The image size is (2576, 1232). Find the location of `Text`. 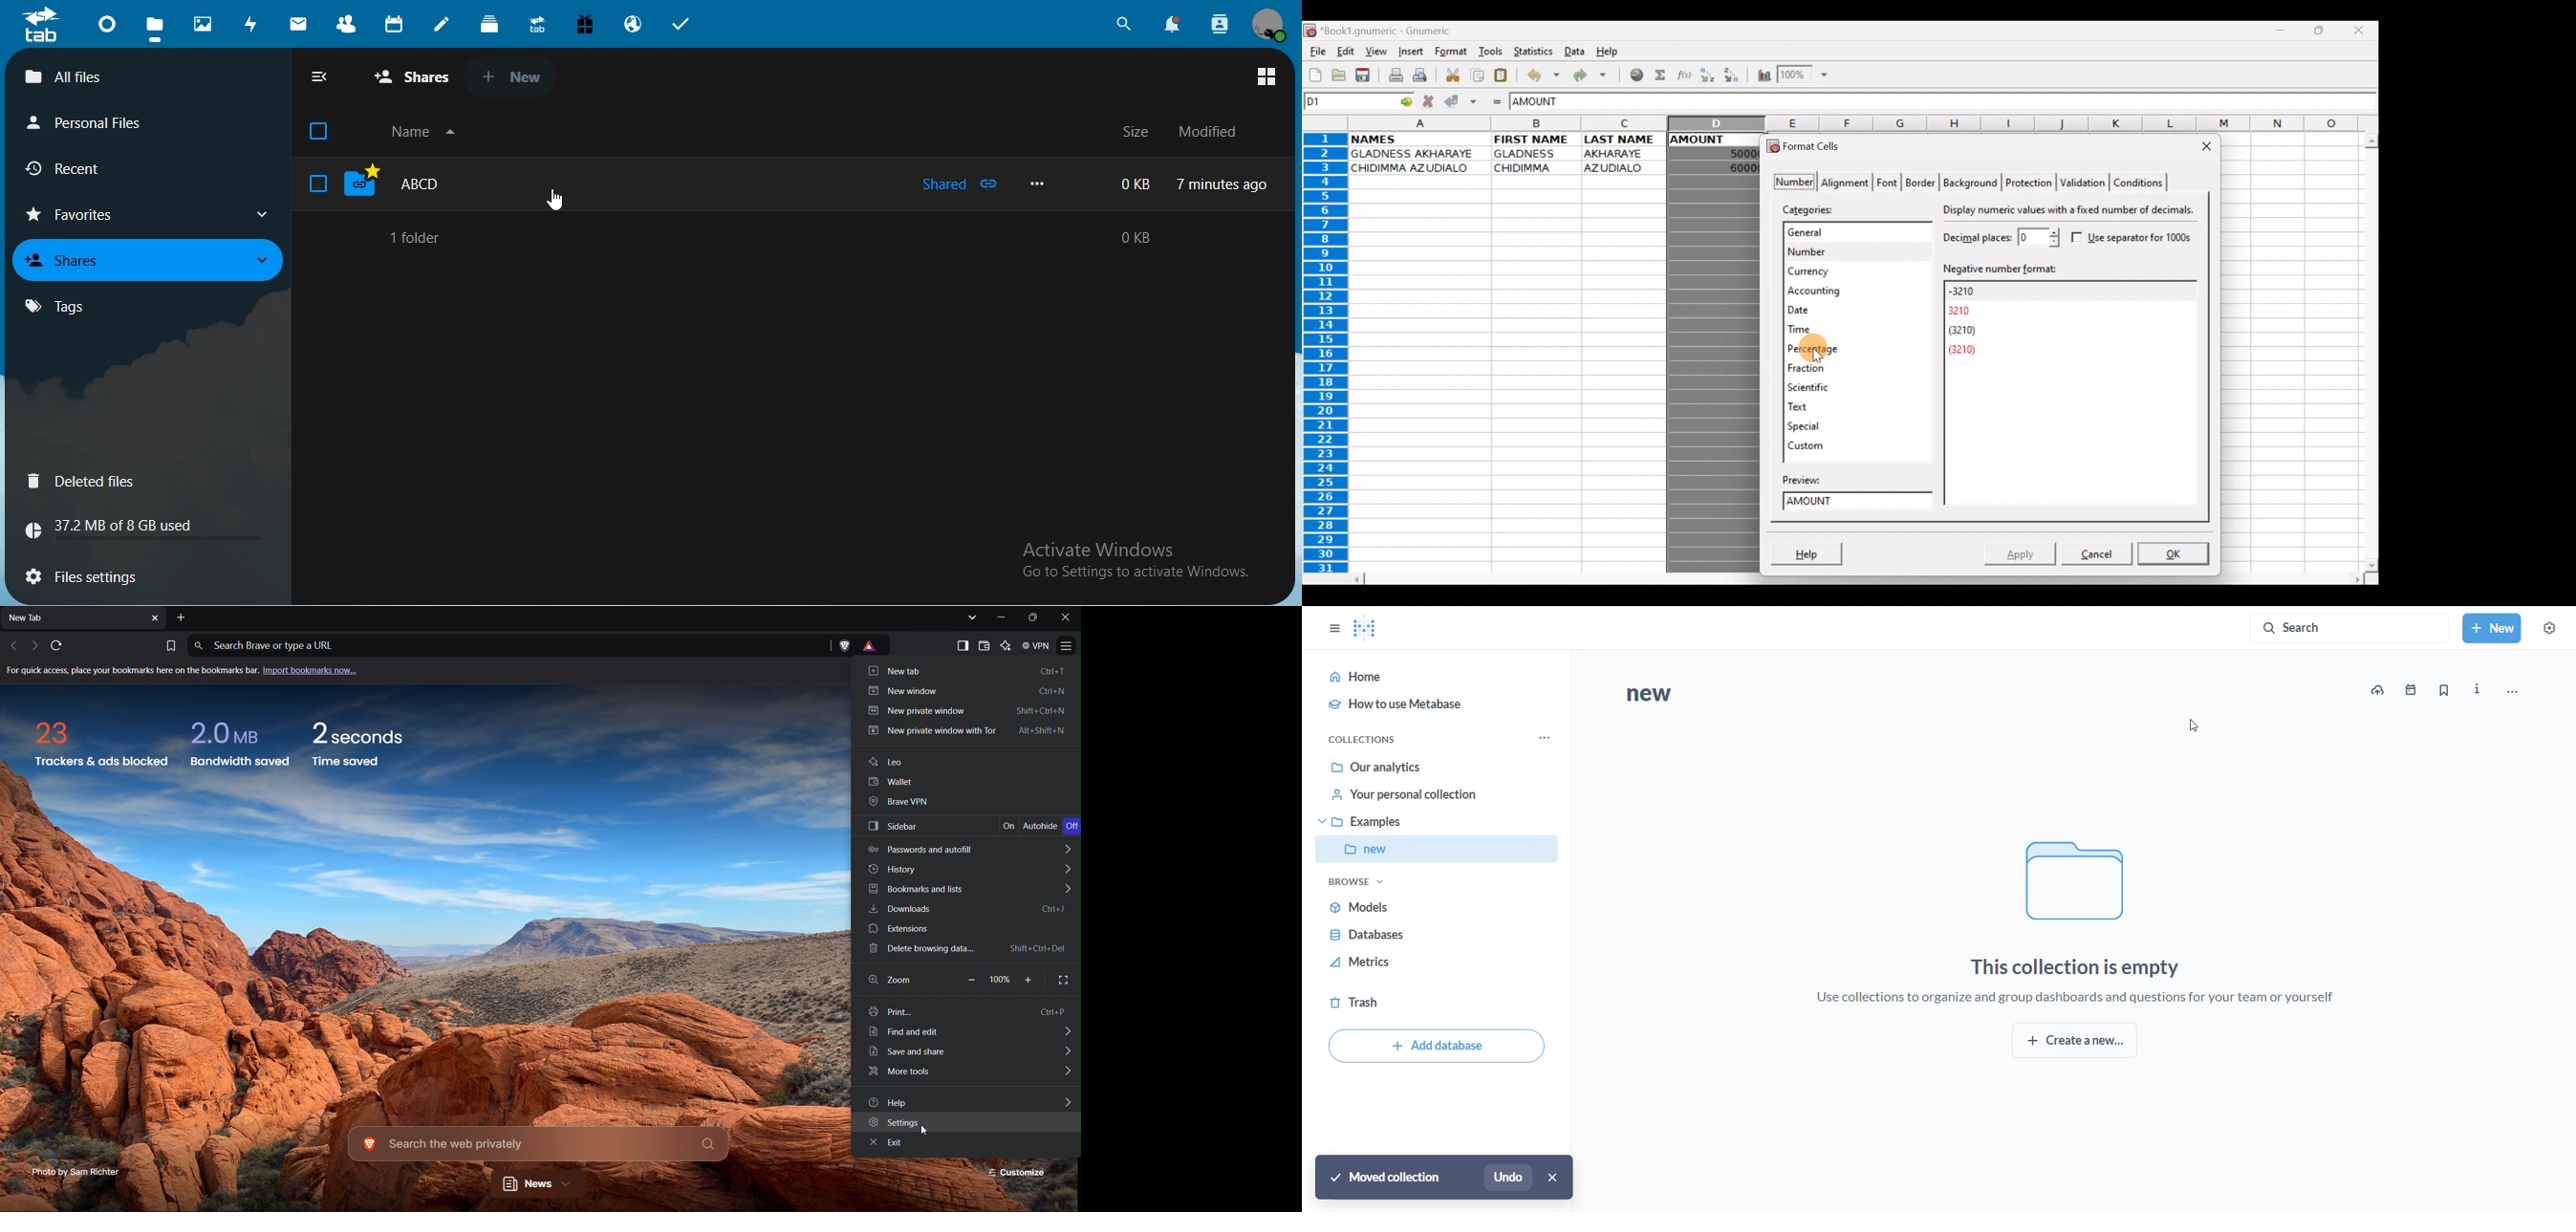

Text is located at coordinates (1810, 407).